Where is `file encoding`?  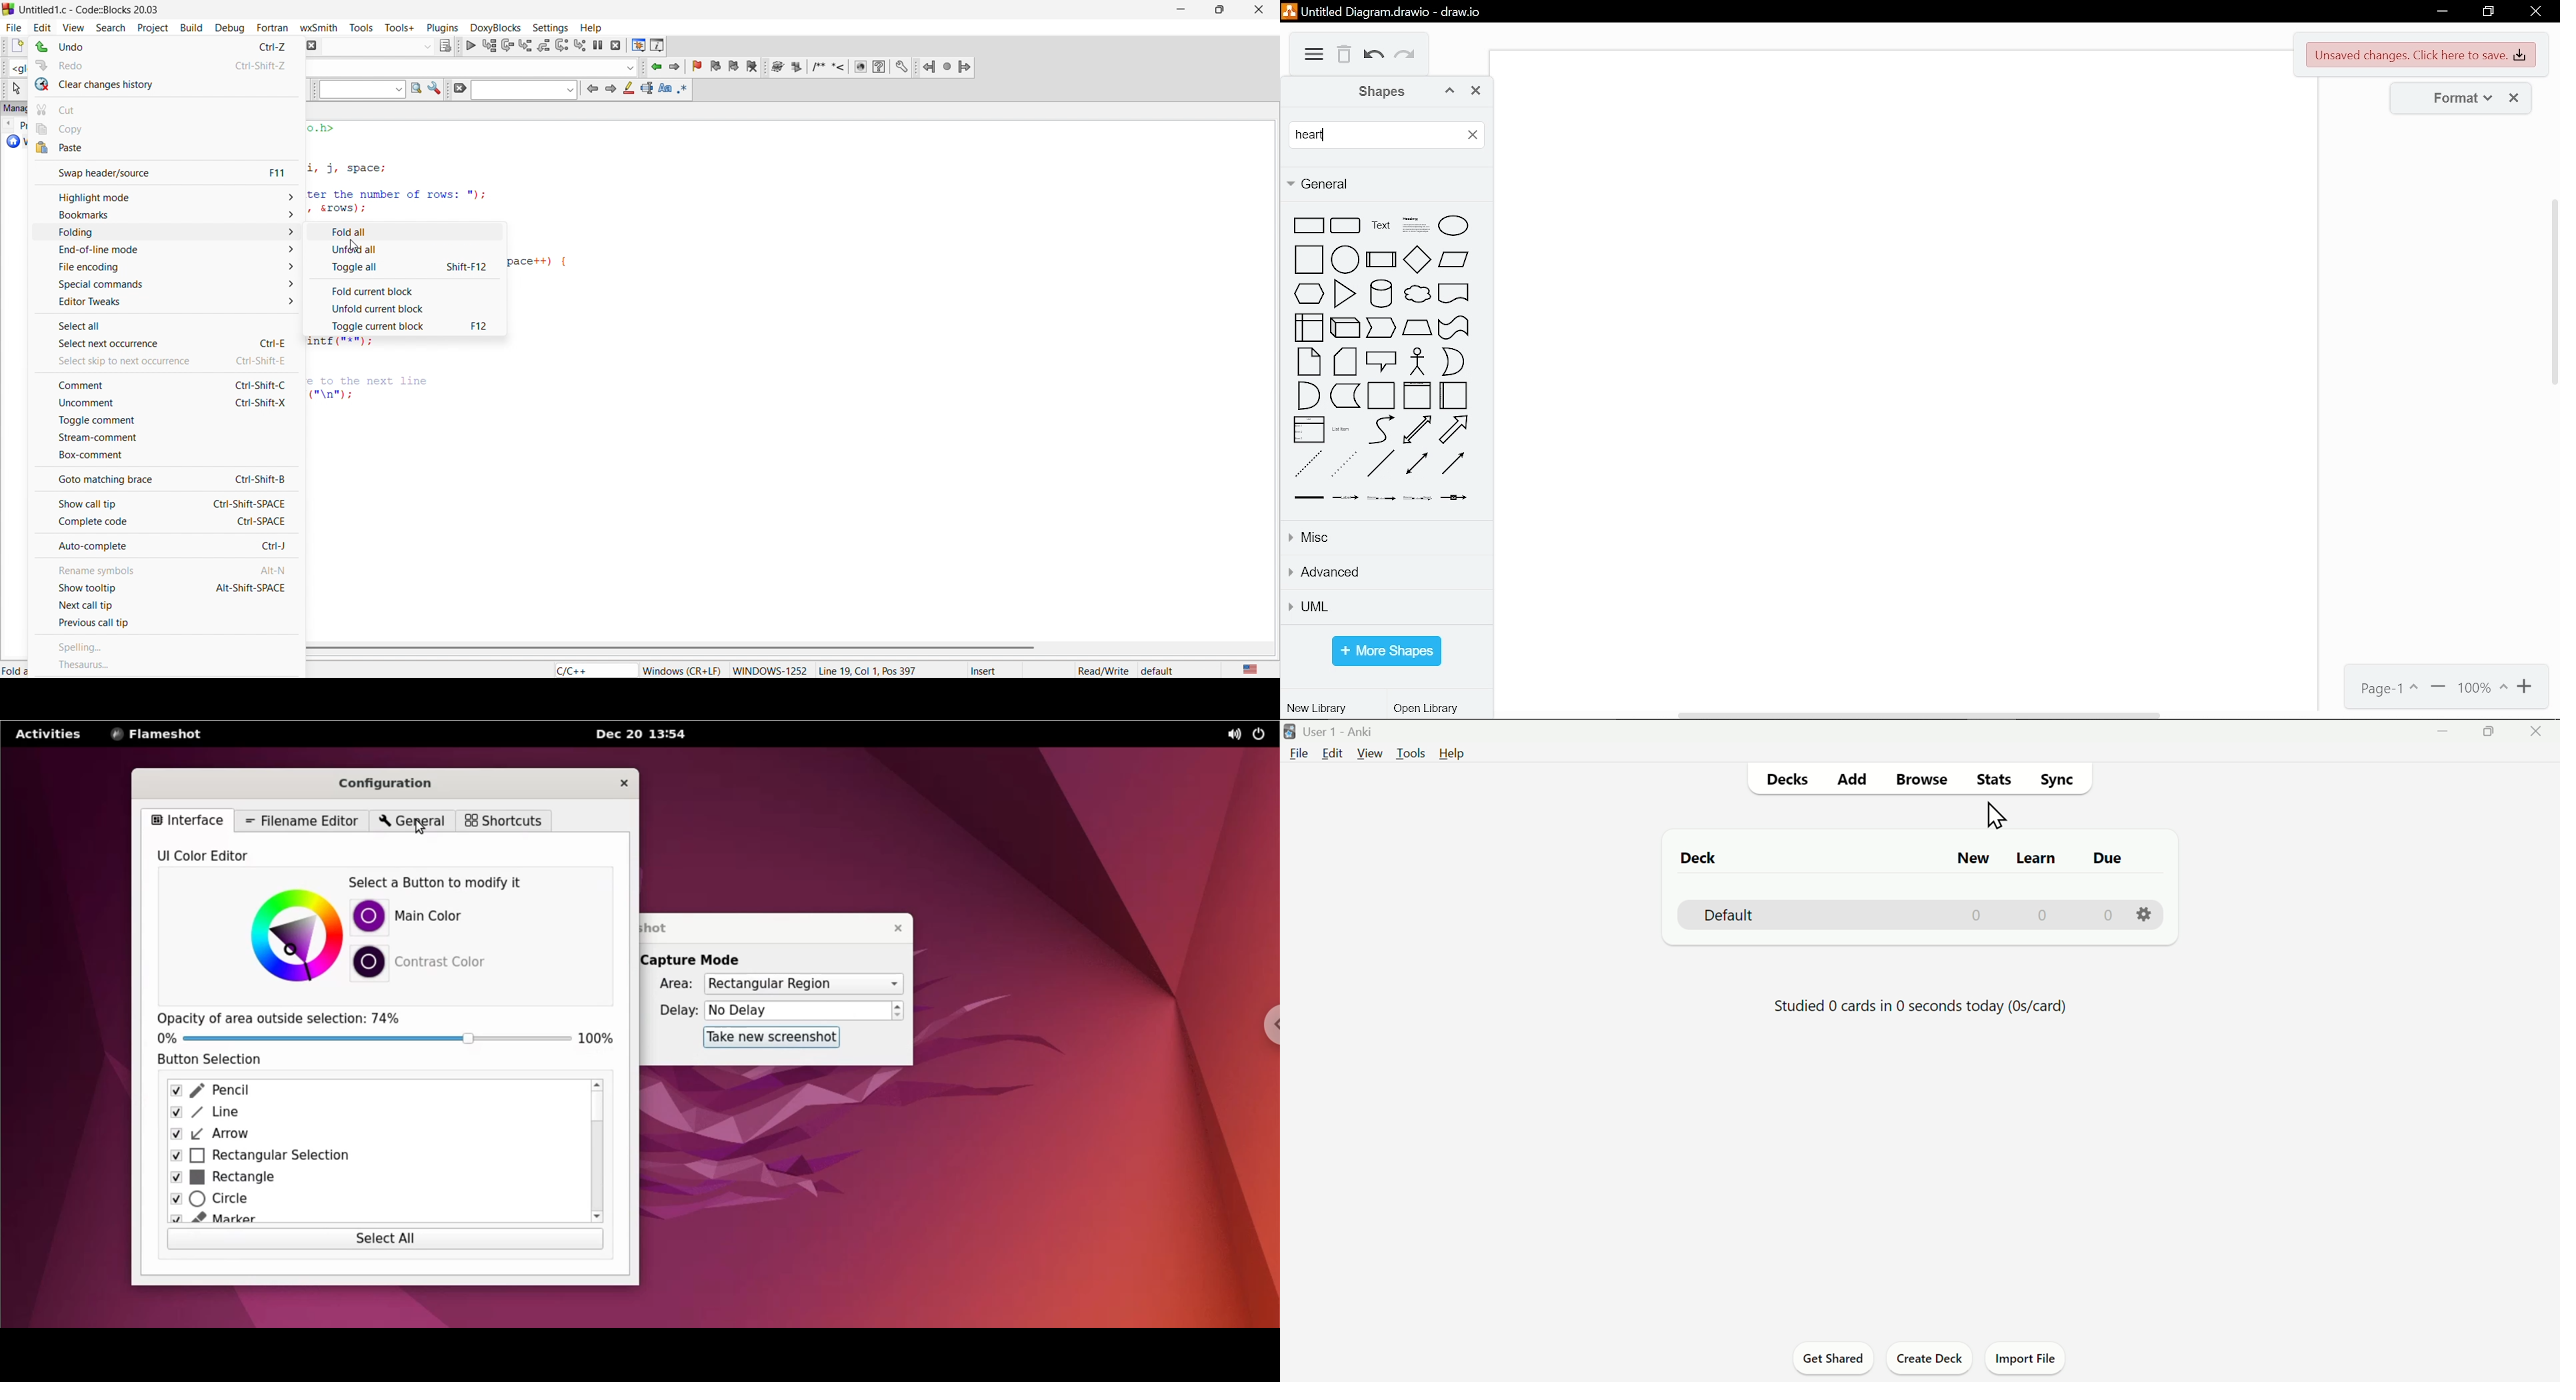
file encoding is located at coordinates (163, 268).